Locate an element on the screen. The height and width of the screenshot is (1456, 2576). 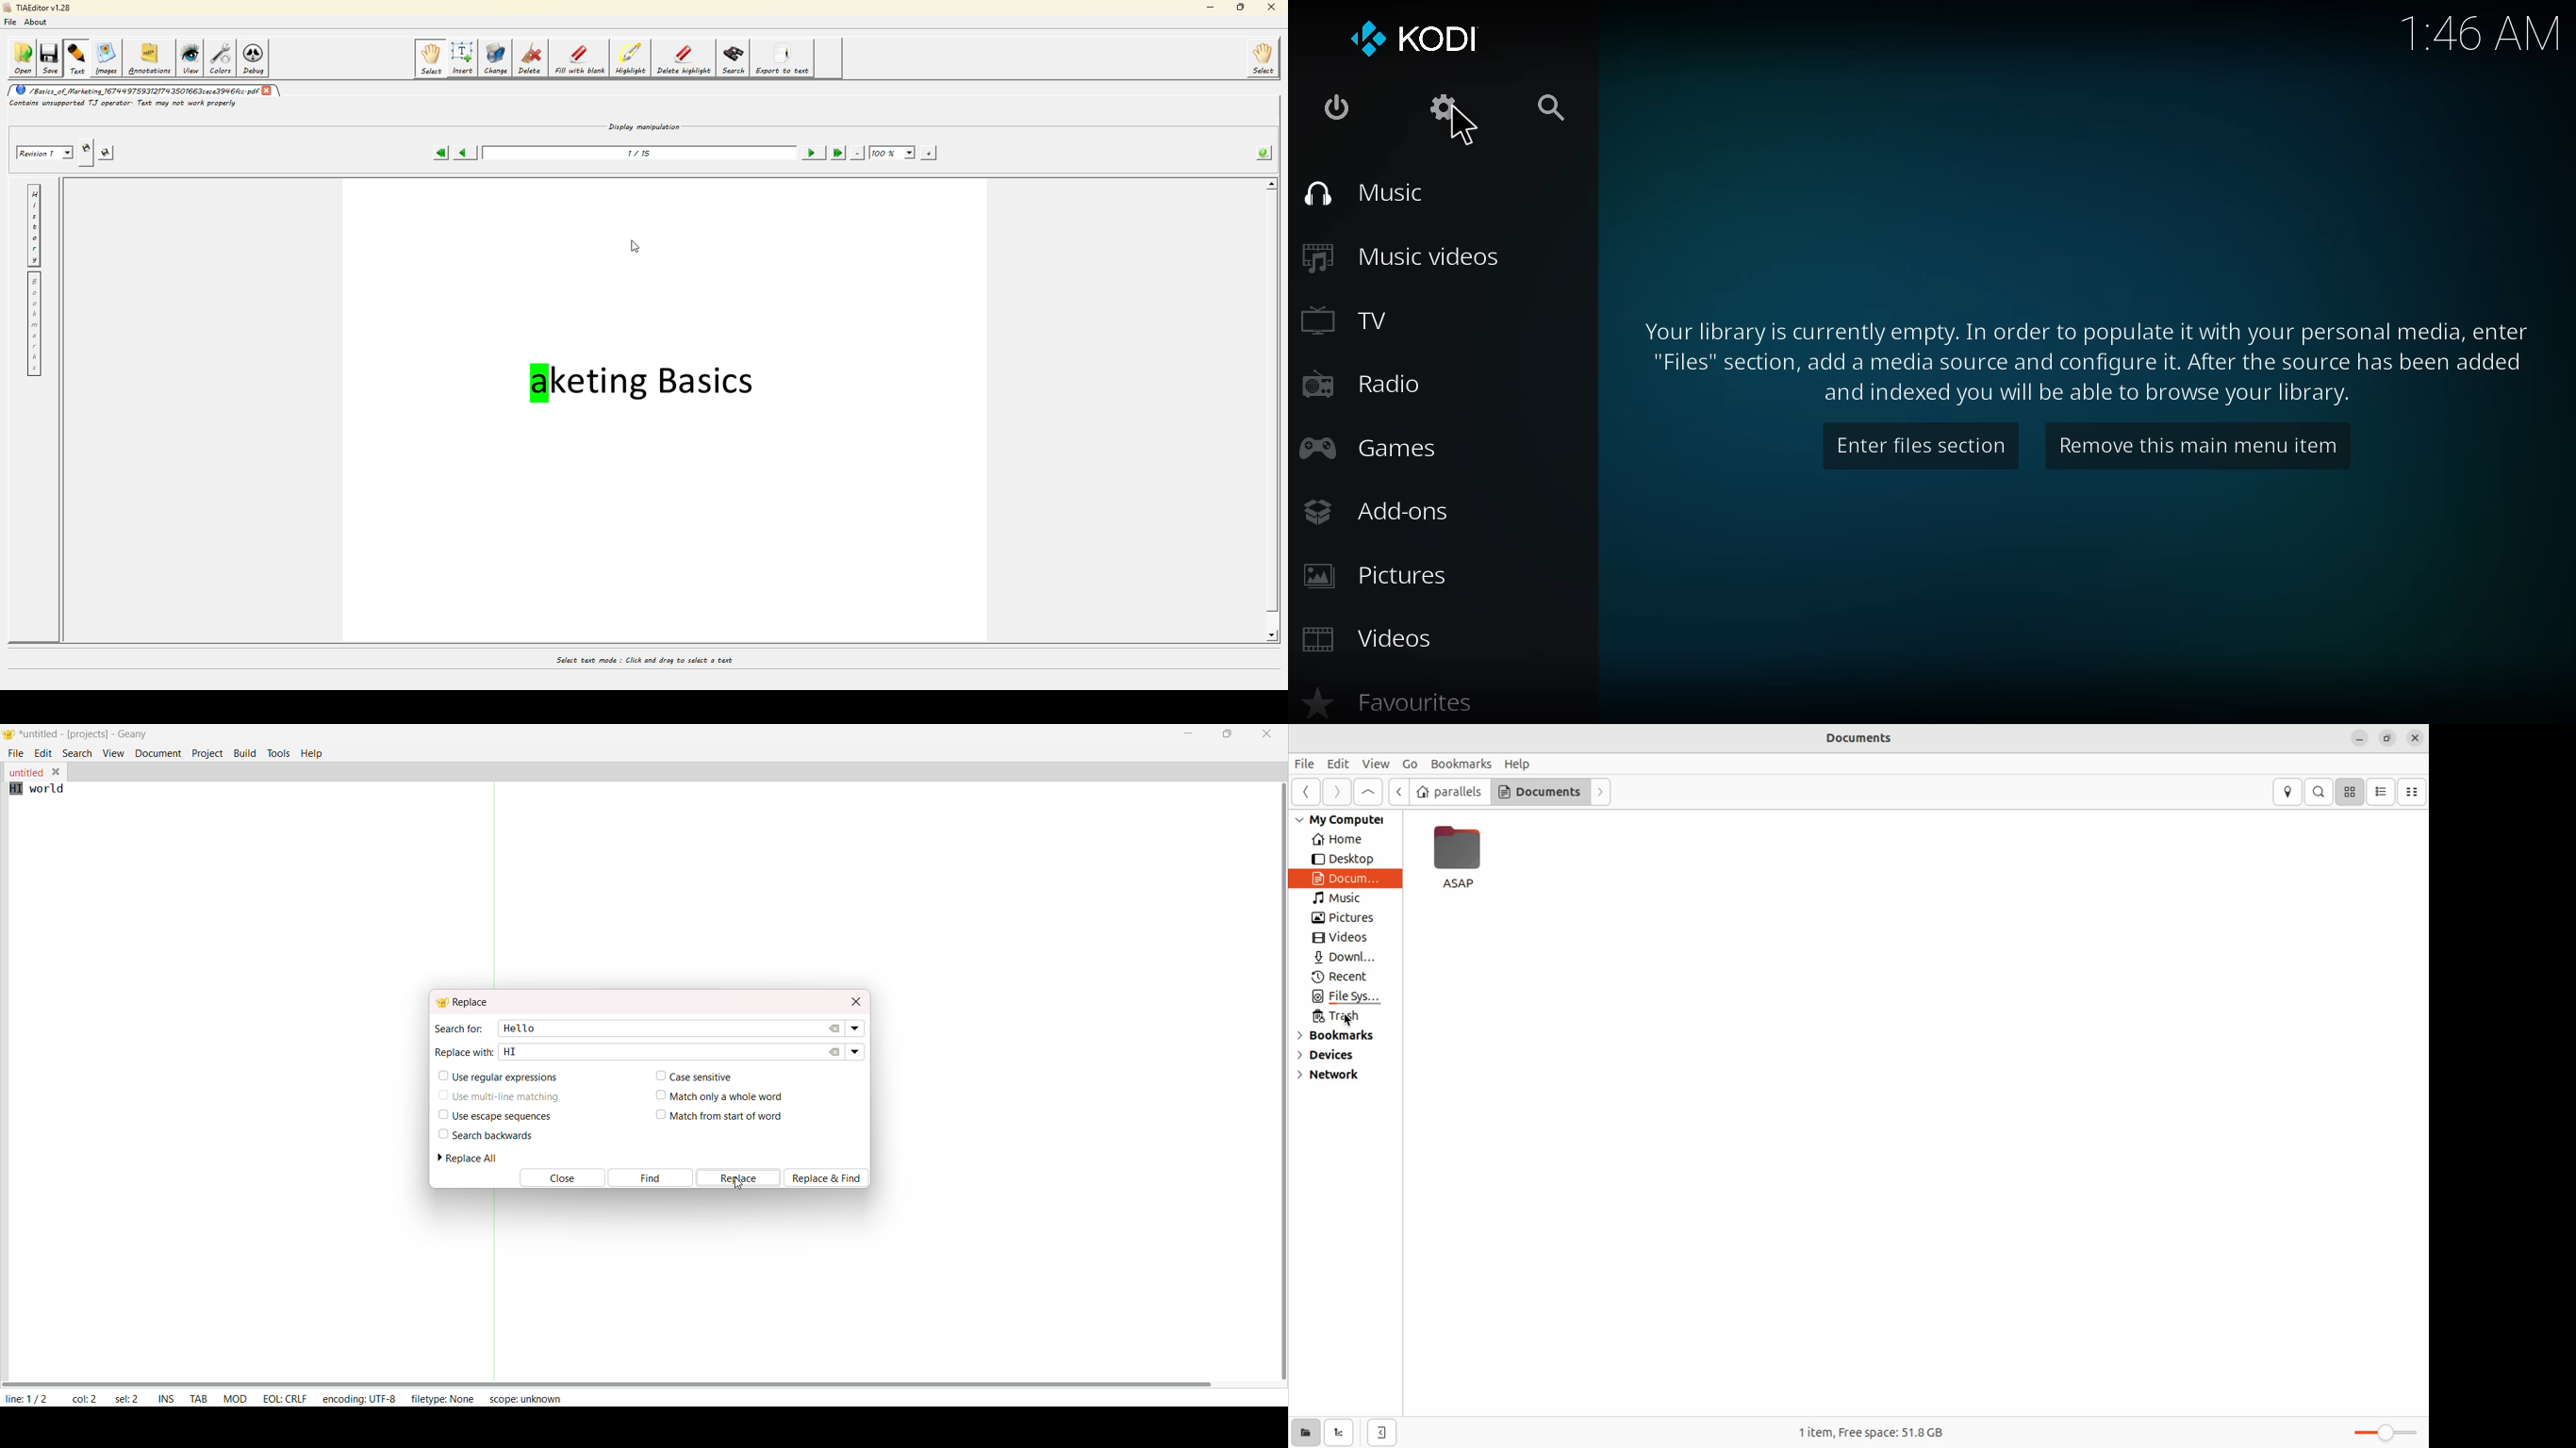
trash is located at coordinates (1344, 1019).